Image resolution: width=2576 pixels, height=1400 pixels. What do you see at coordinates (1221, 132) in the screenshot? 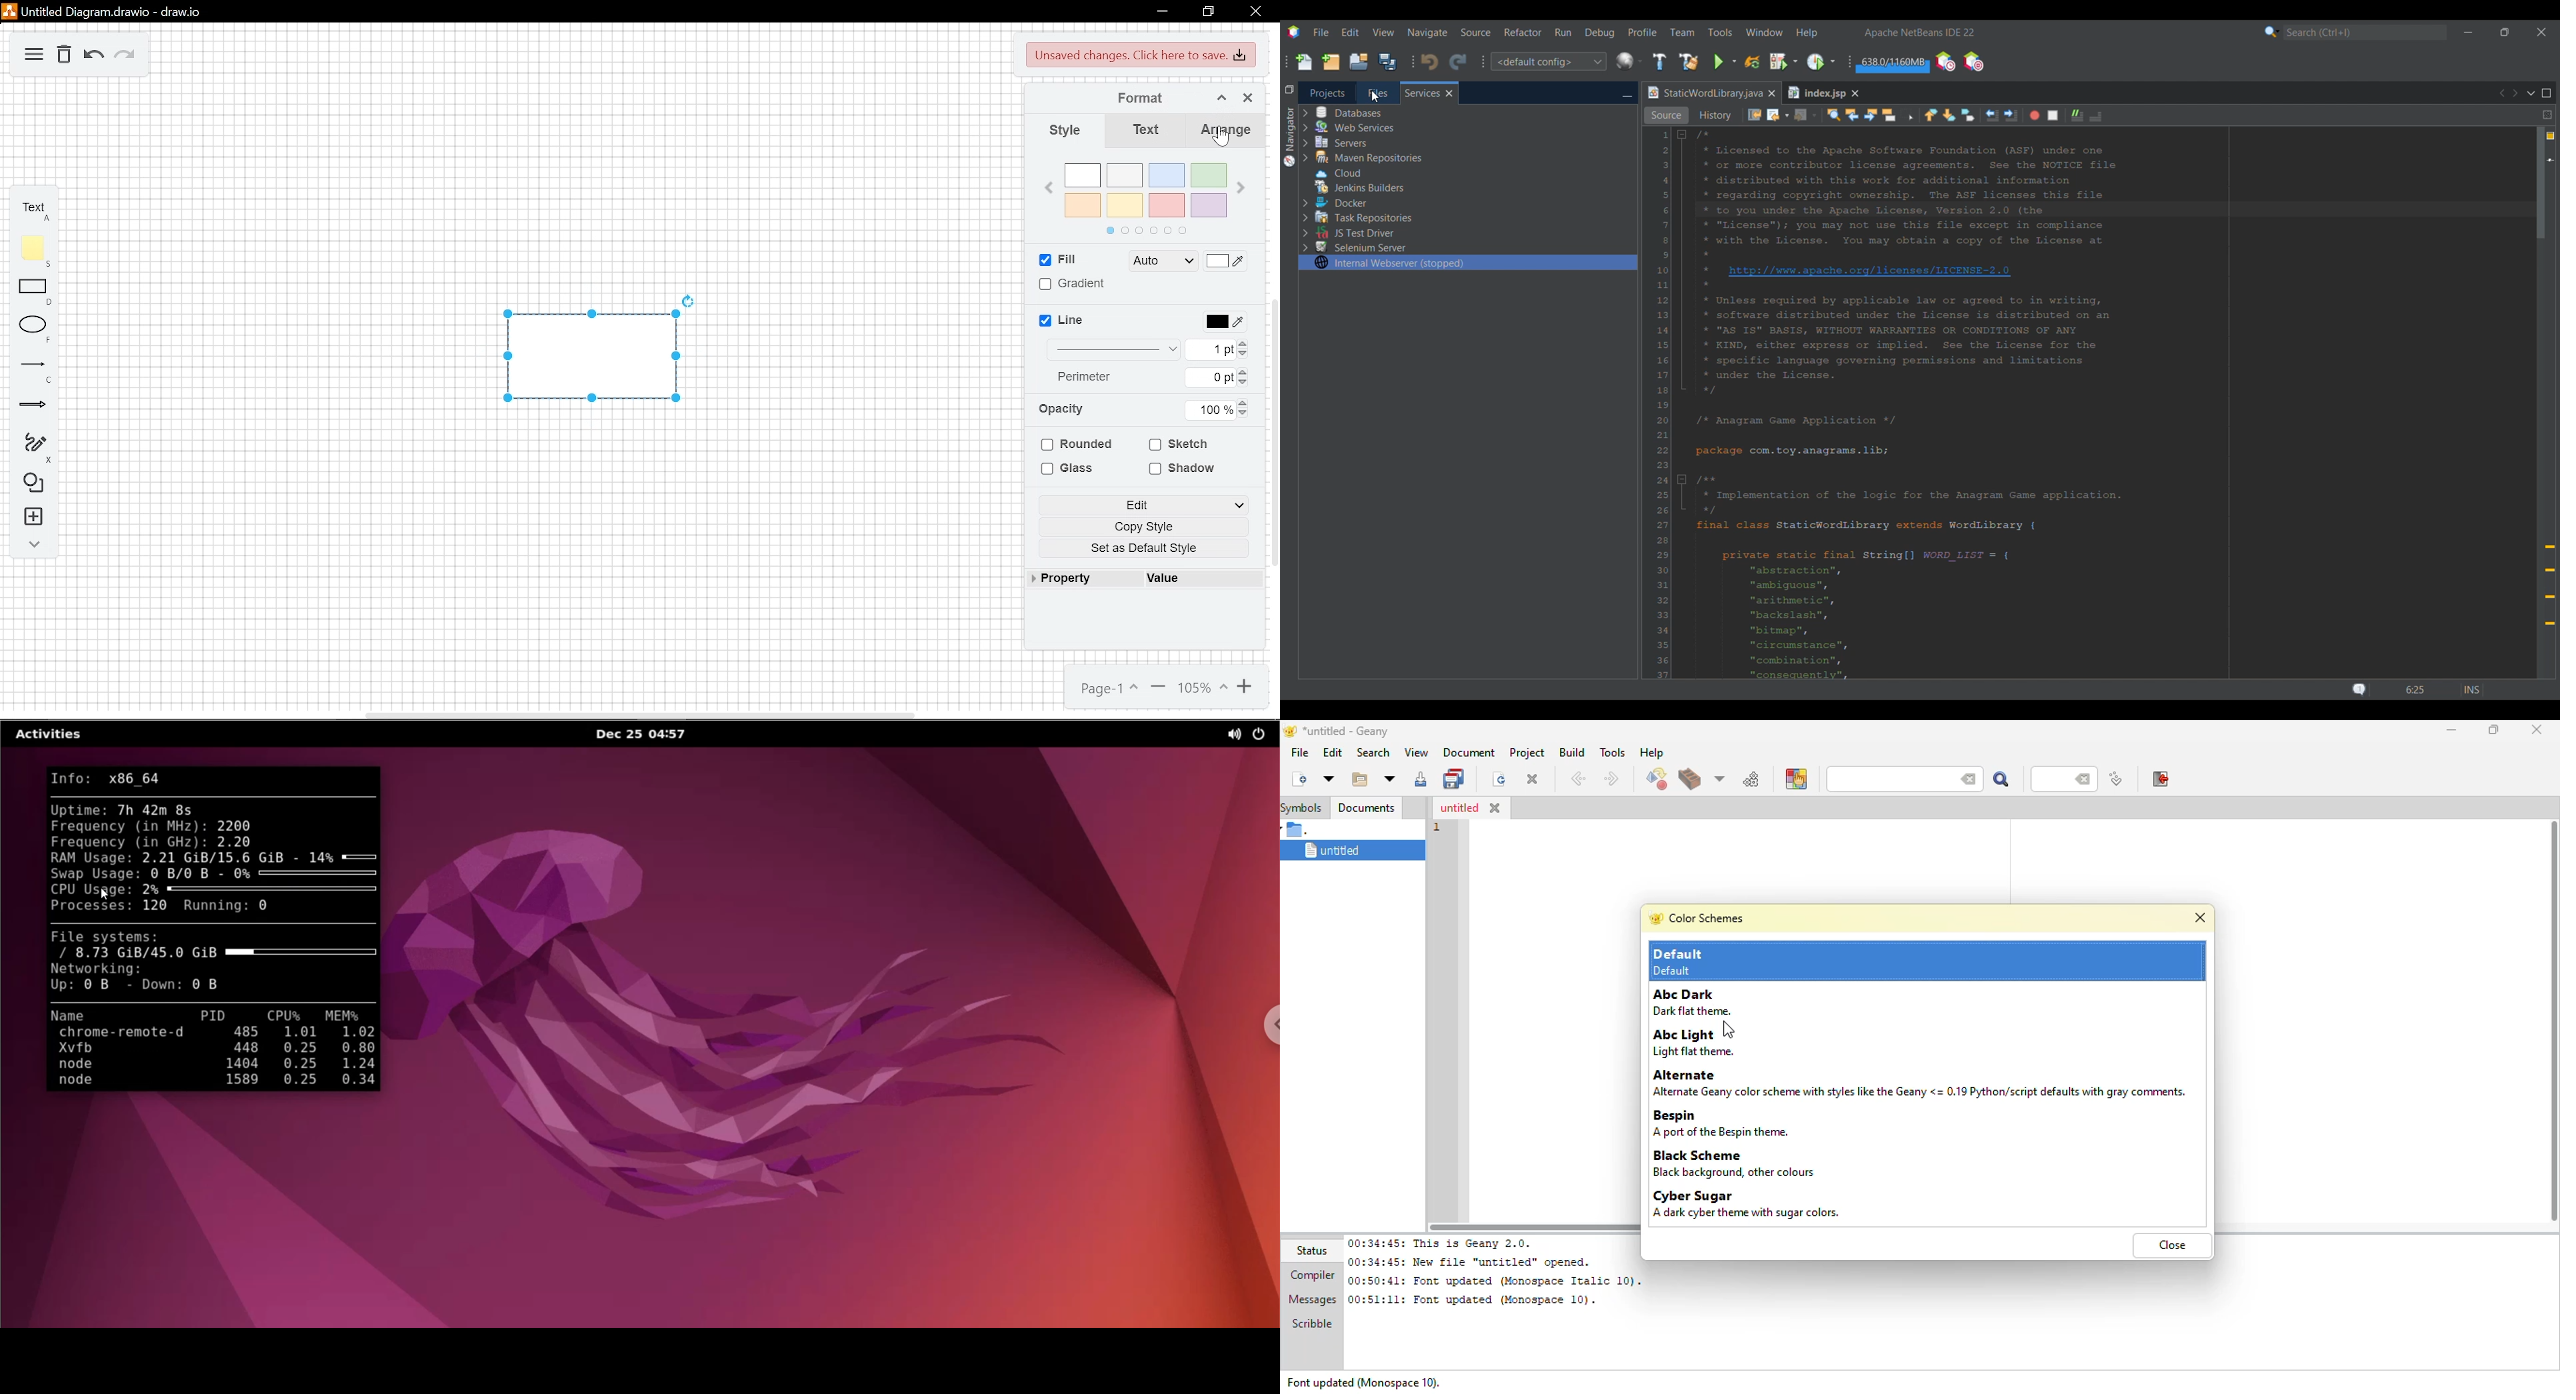
I see `arrange` at bounding box center [1221, 132].